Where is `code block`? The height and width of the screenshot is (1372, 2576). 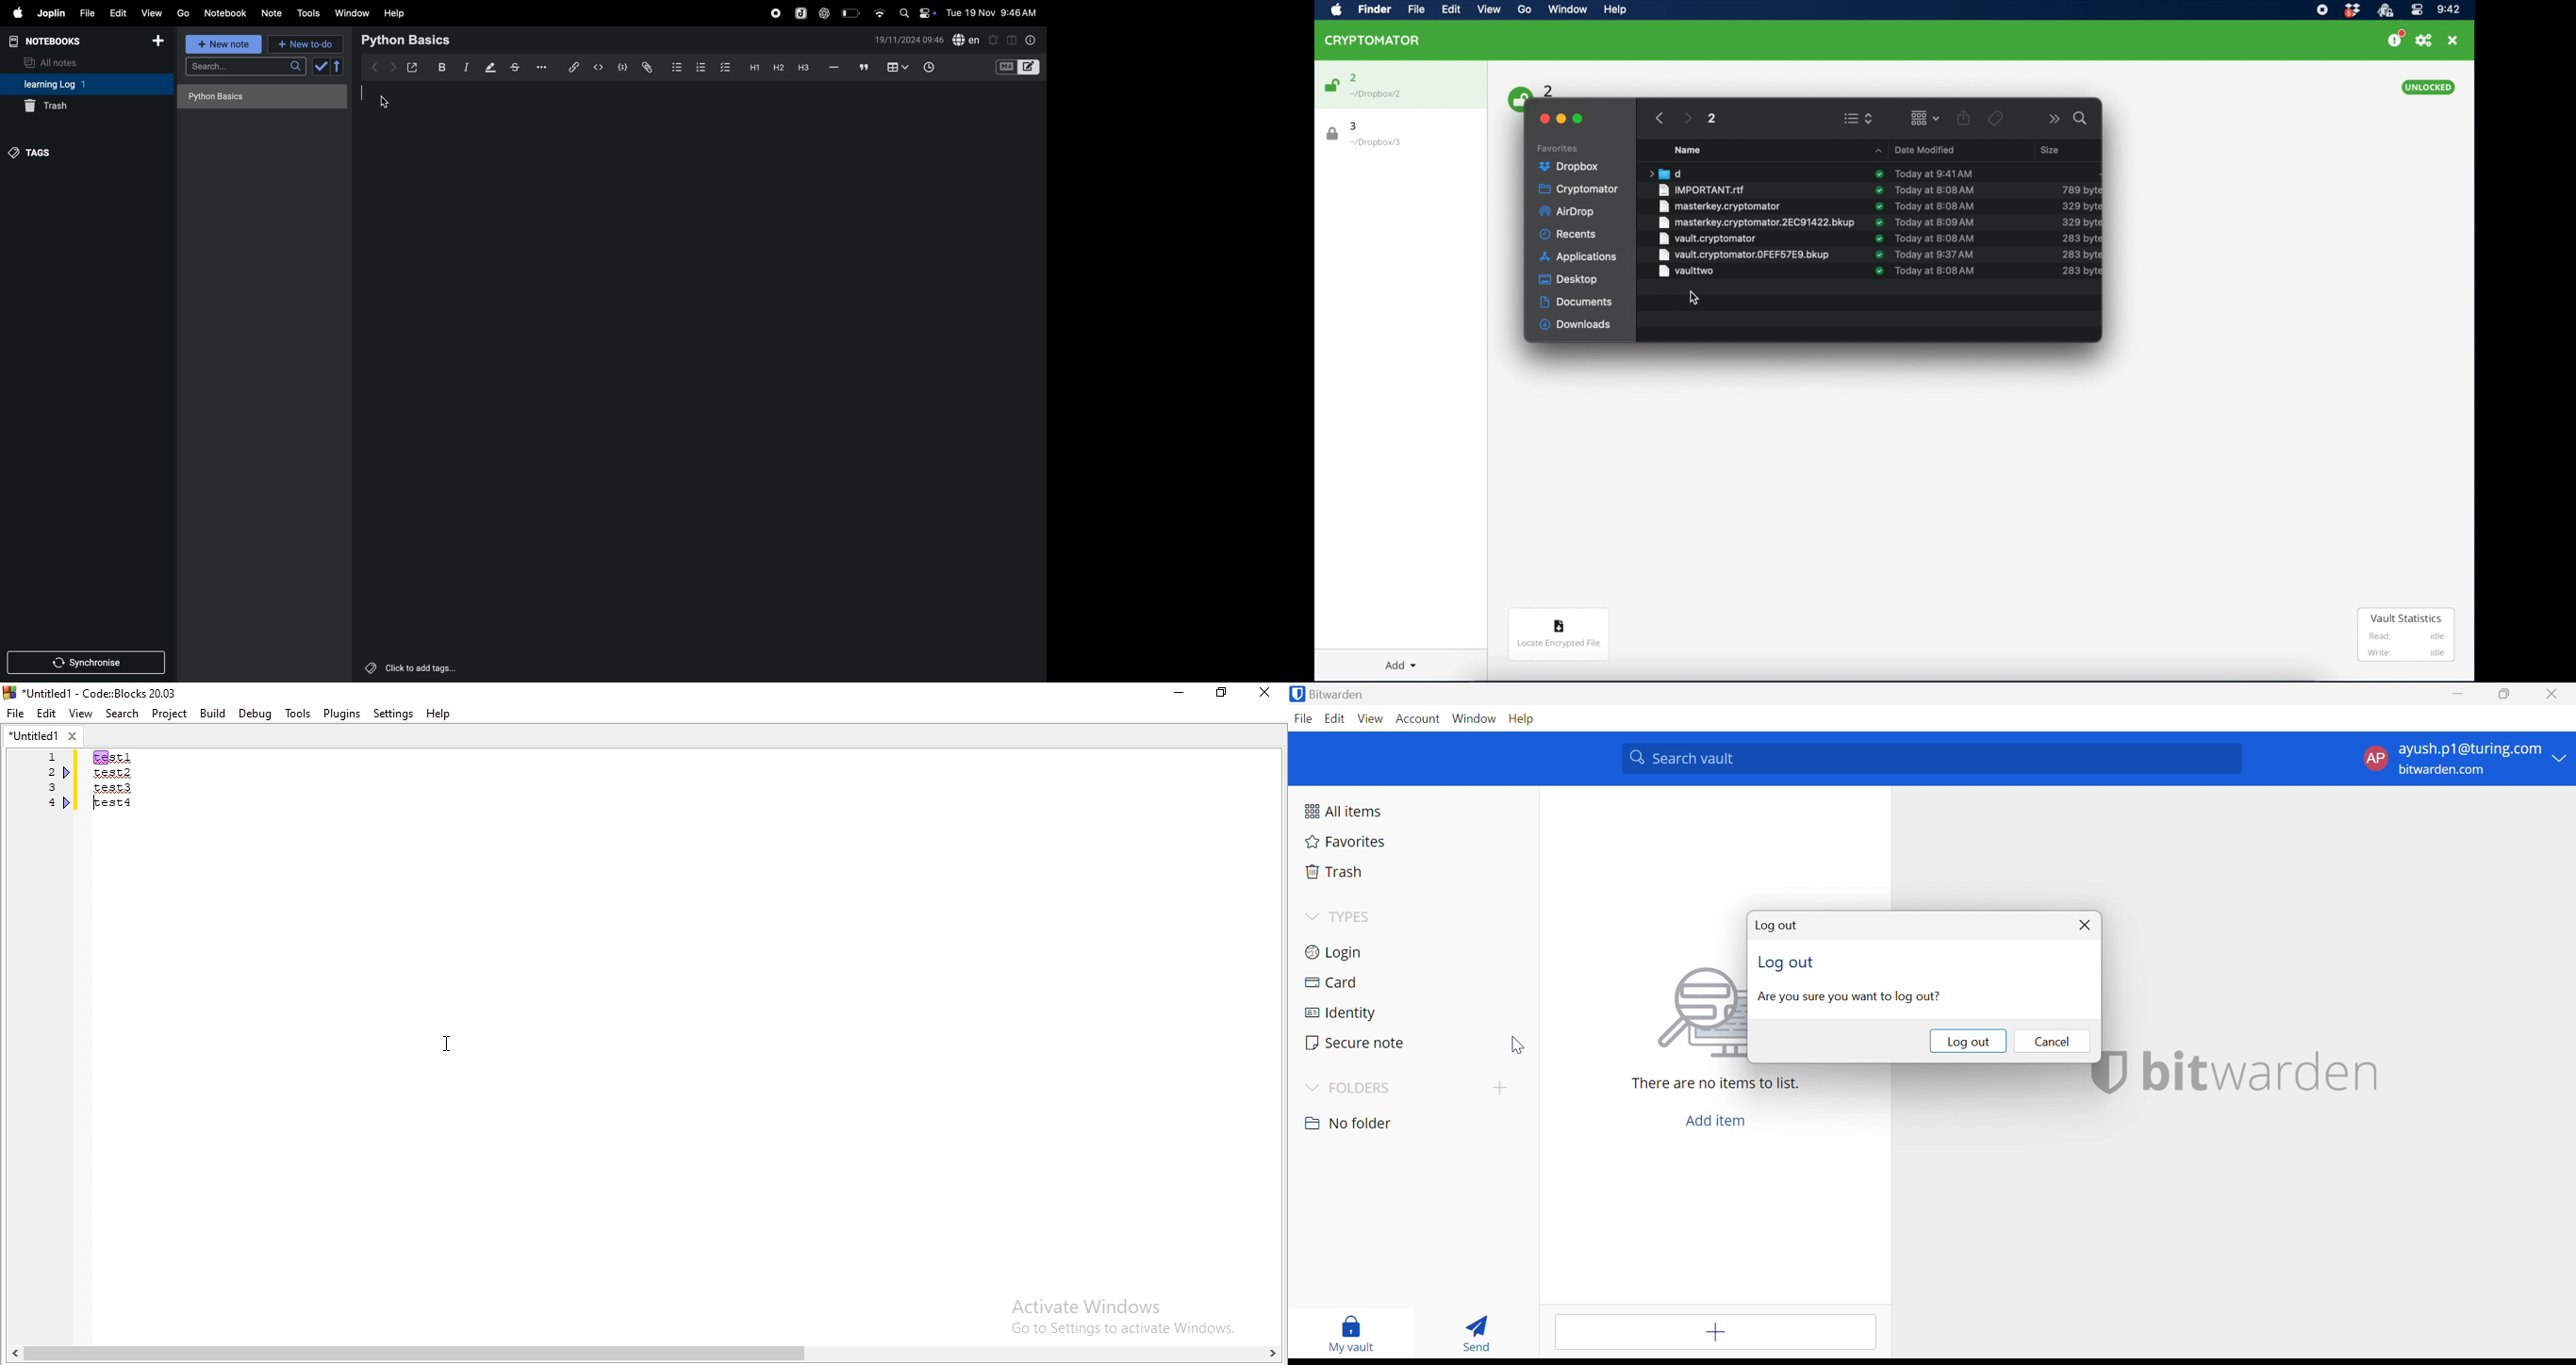
code block is located at coordinates (621, 68).